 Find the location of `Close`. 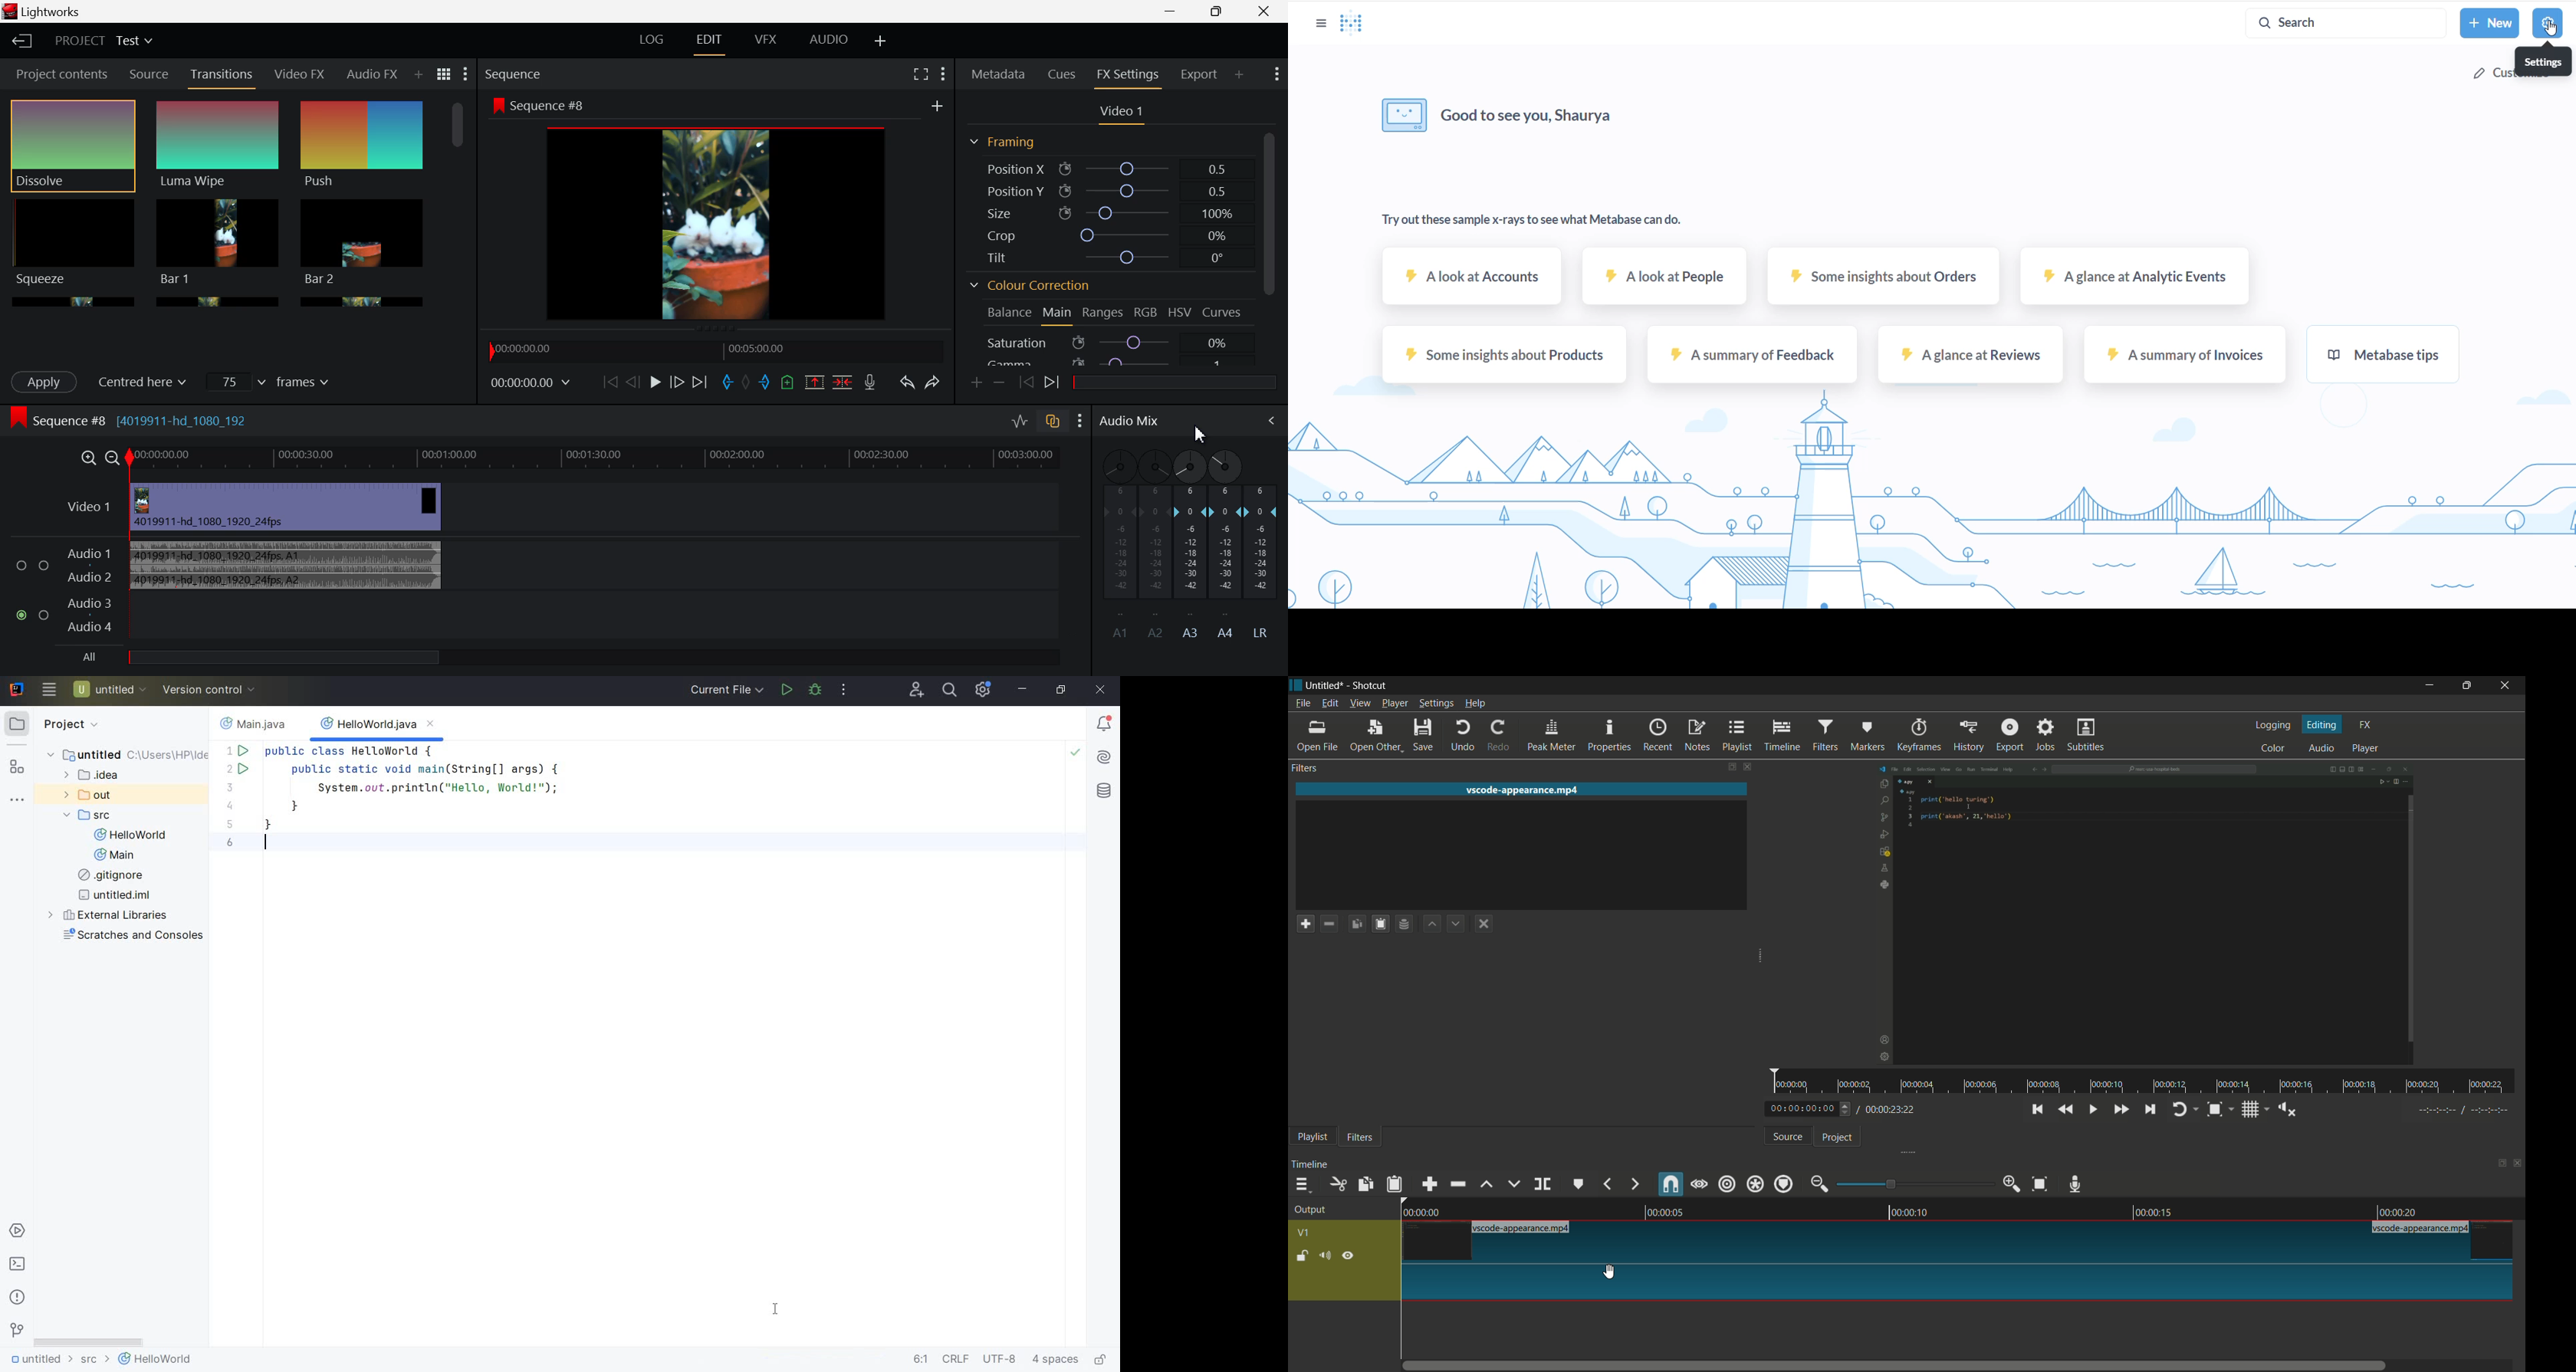

Close is located at coordinates (1265, 12).